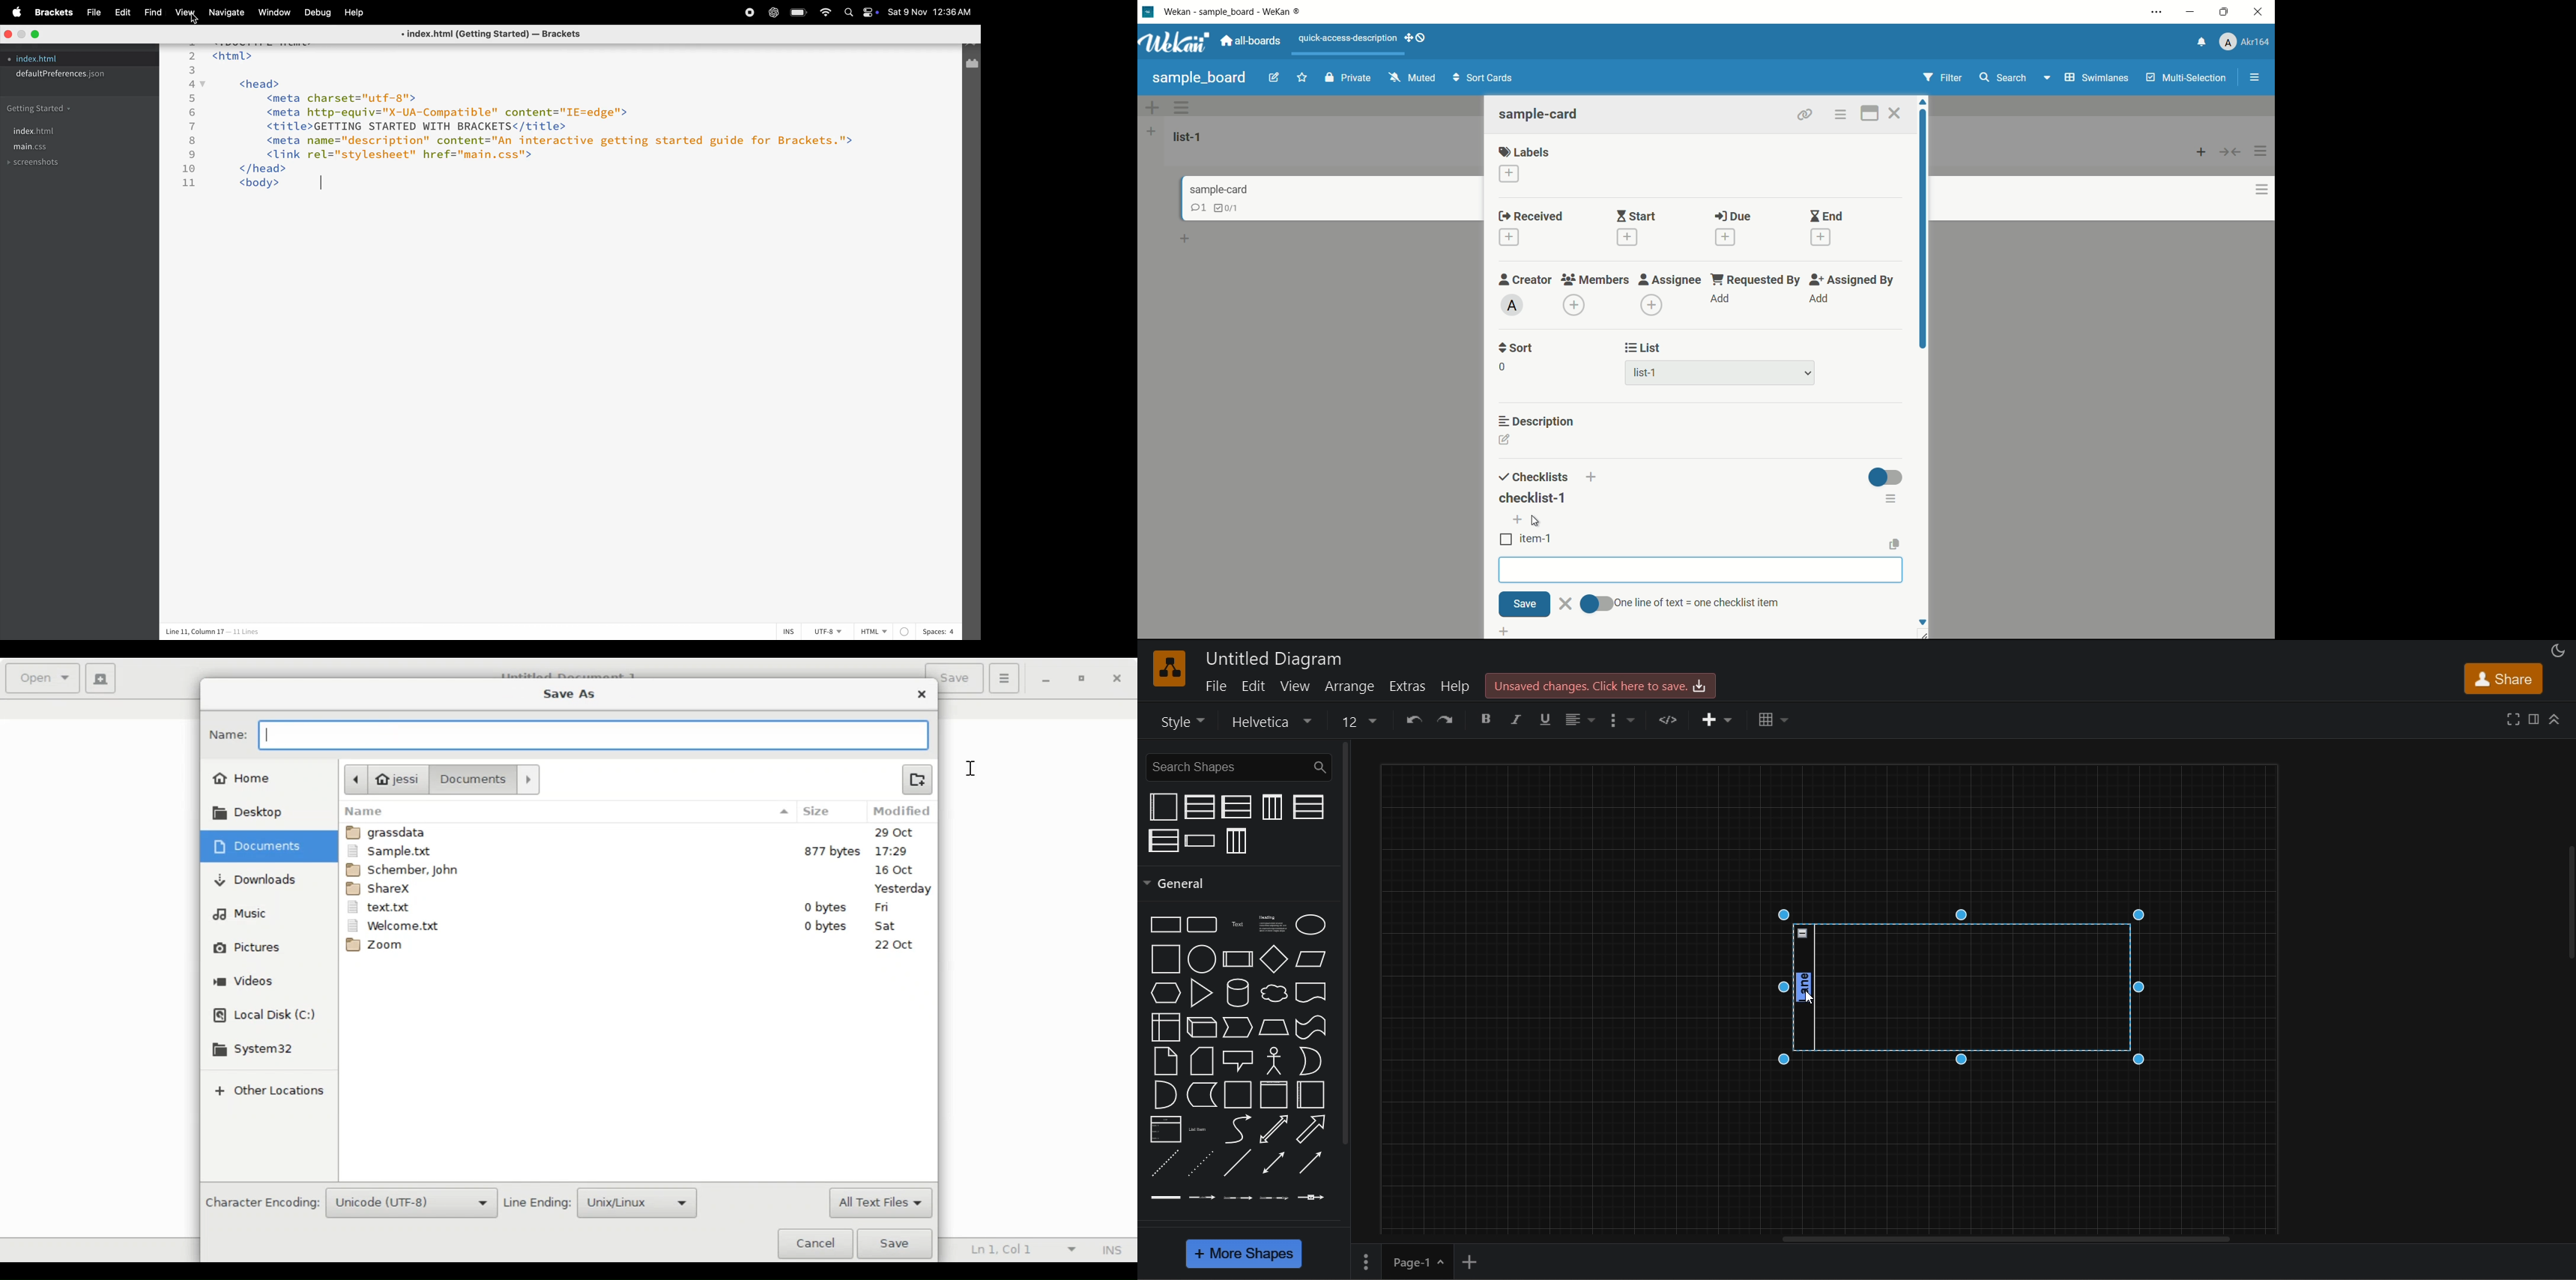 The width and height of the screenshot is (2576, 1288). What do you see at coordinates (323, 185) in the screenshot?
I see `cursor` at bounding box center [323, 185].